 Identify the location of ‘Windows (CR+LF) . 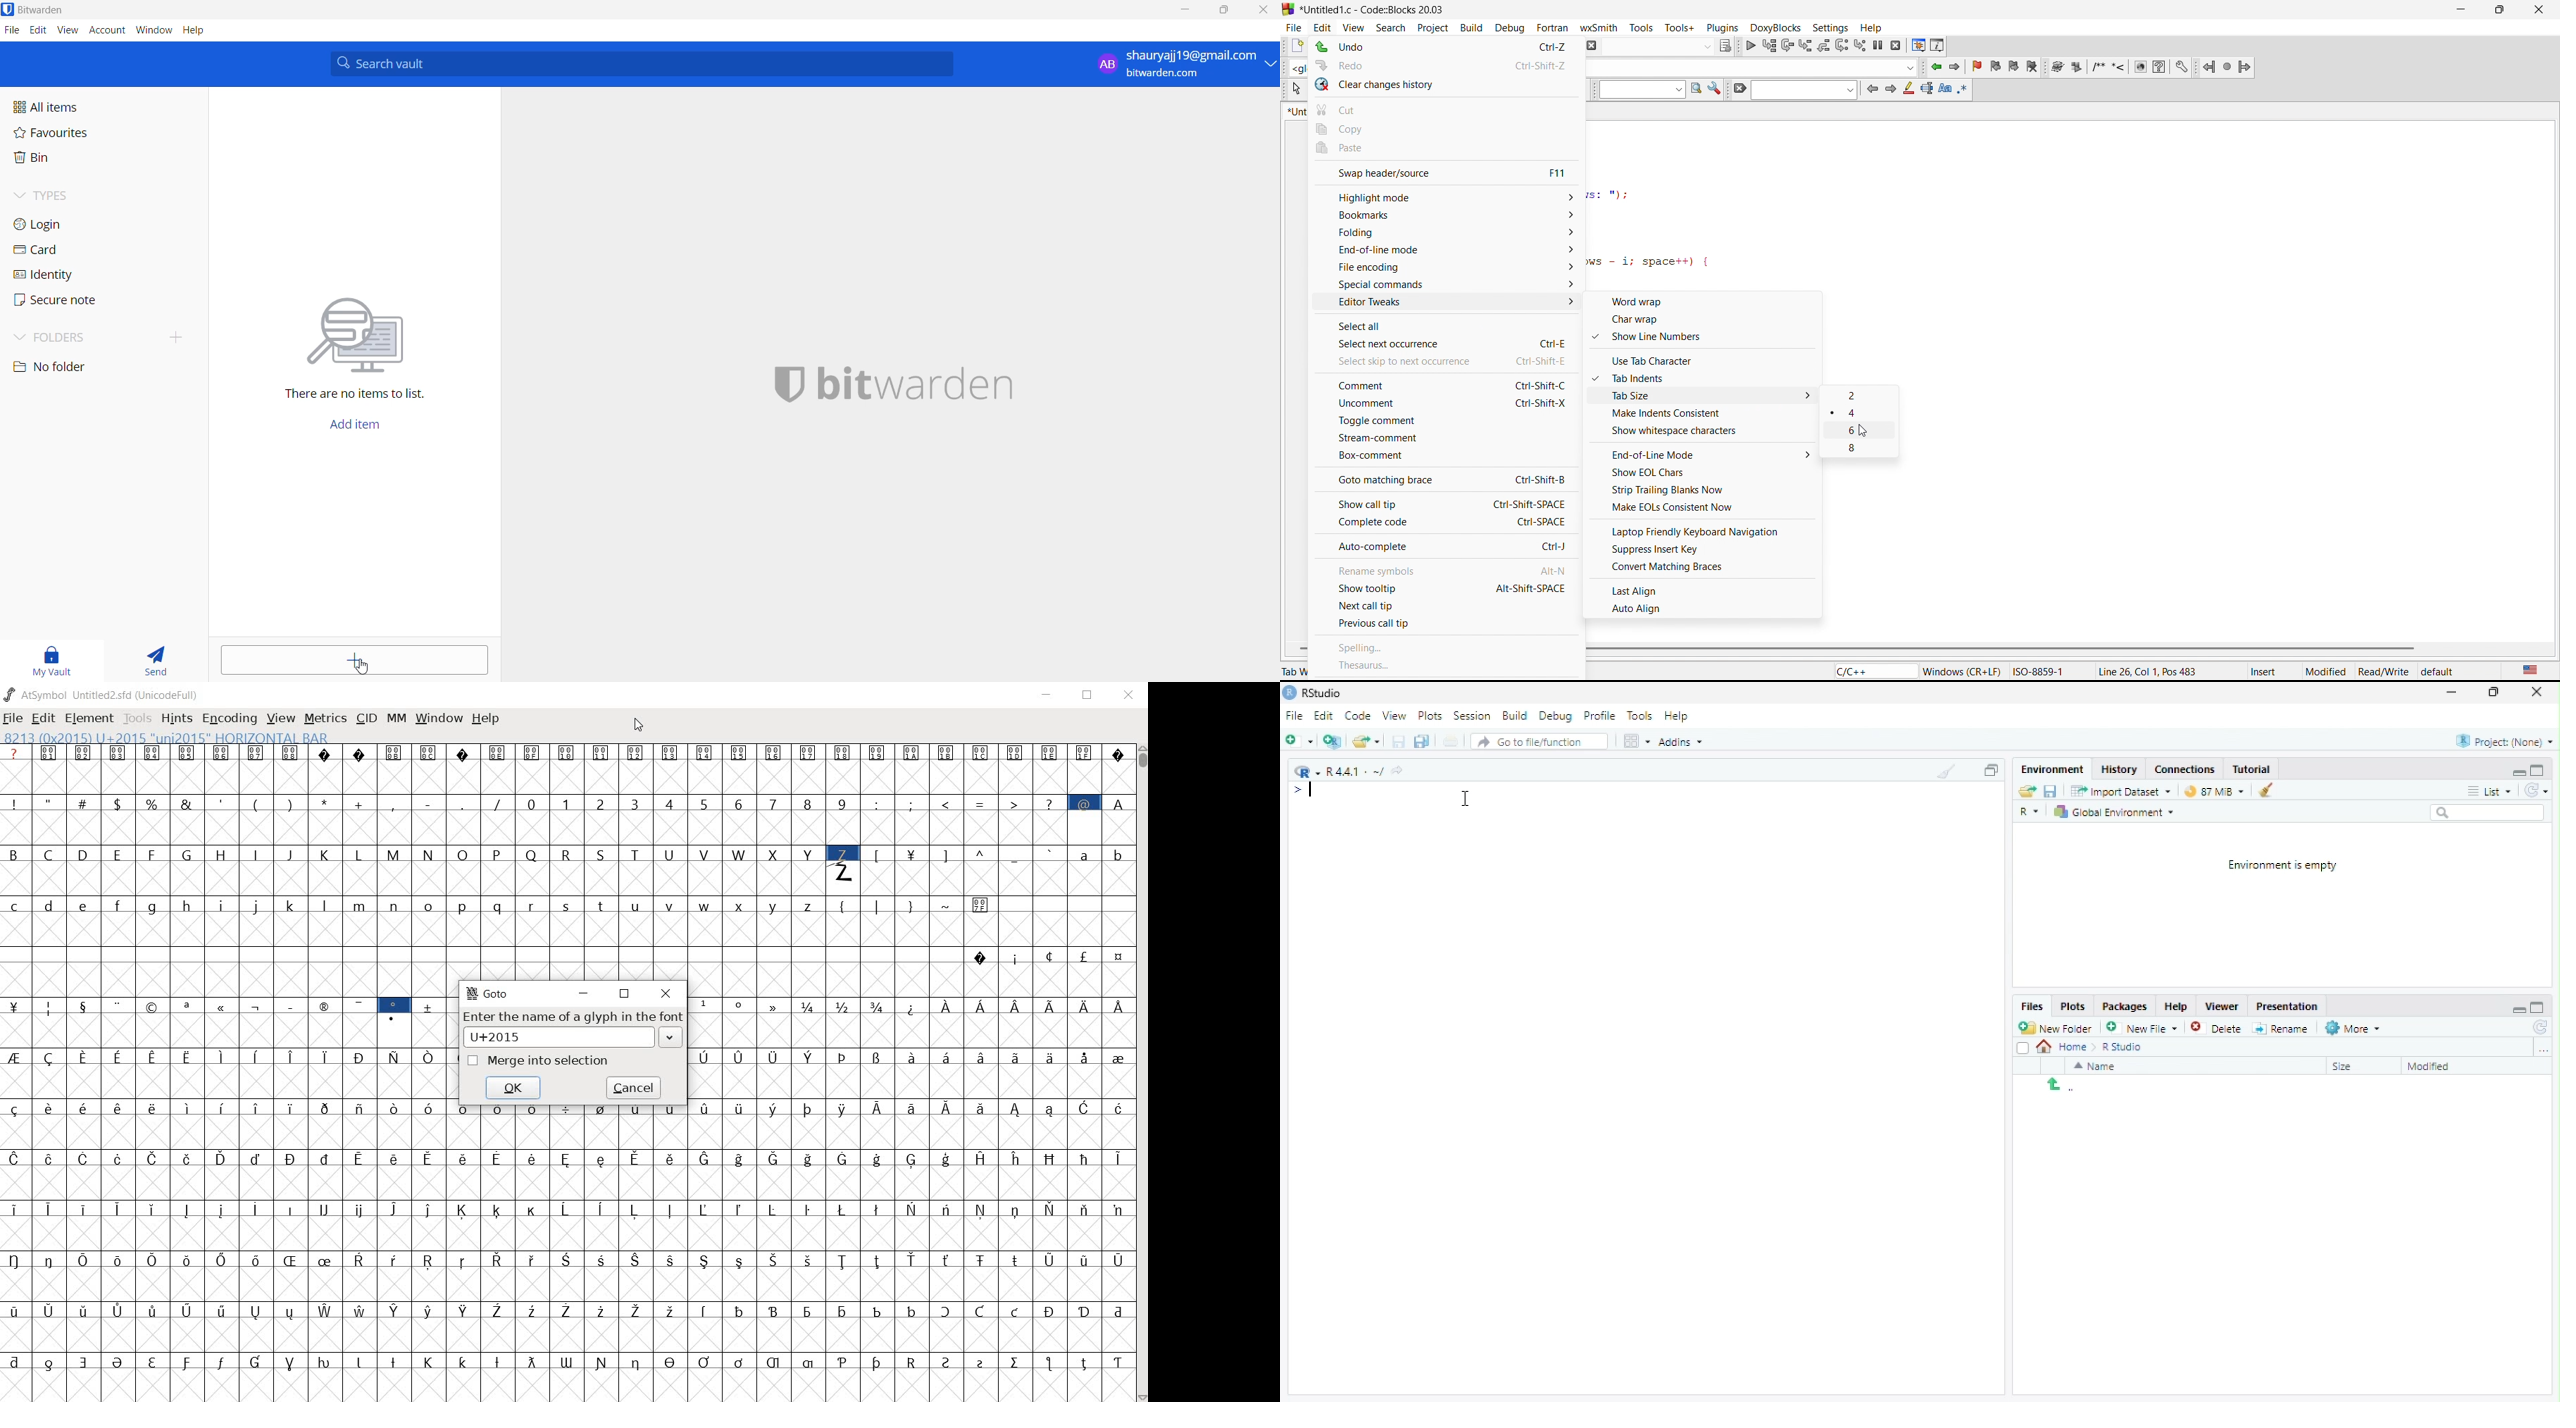
(1963, 670).